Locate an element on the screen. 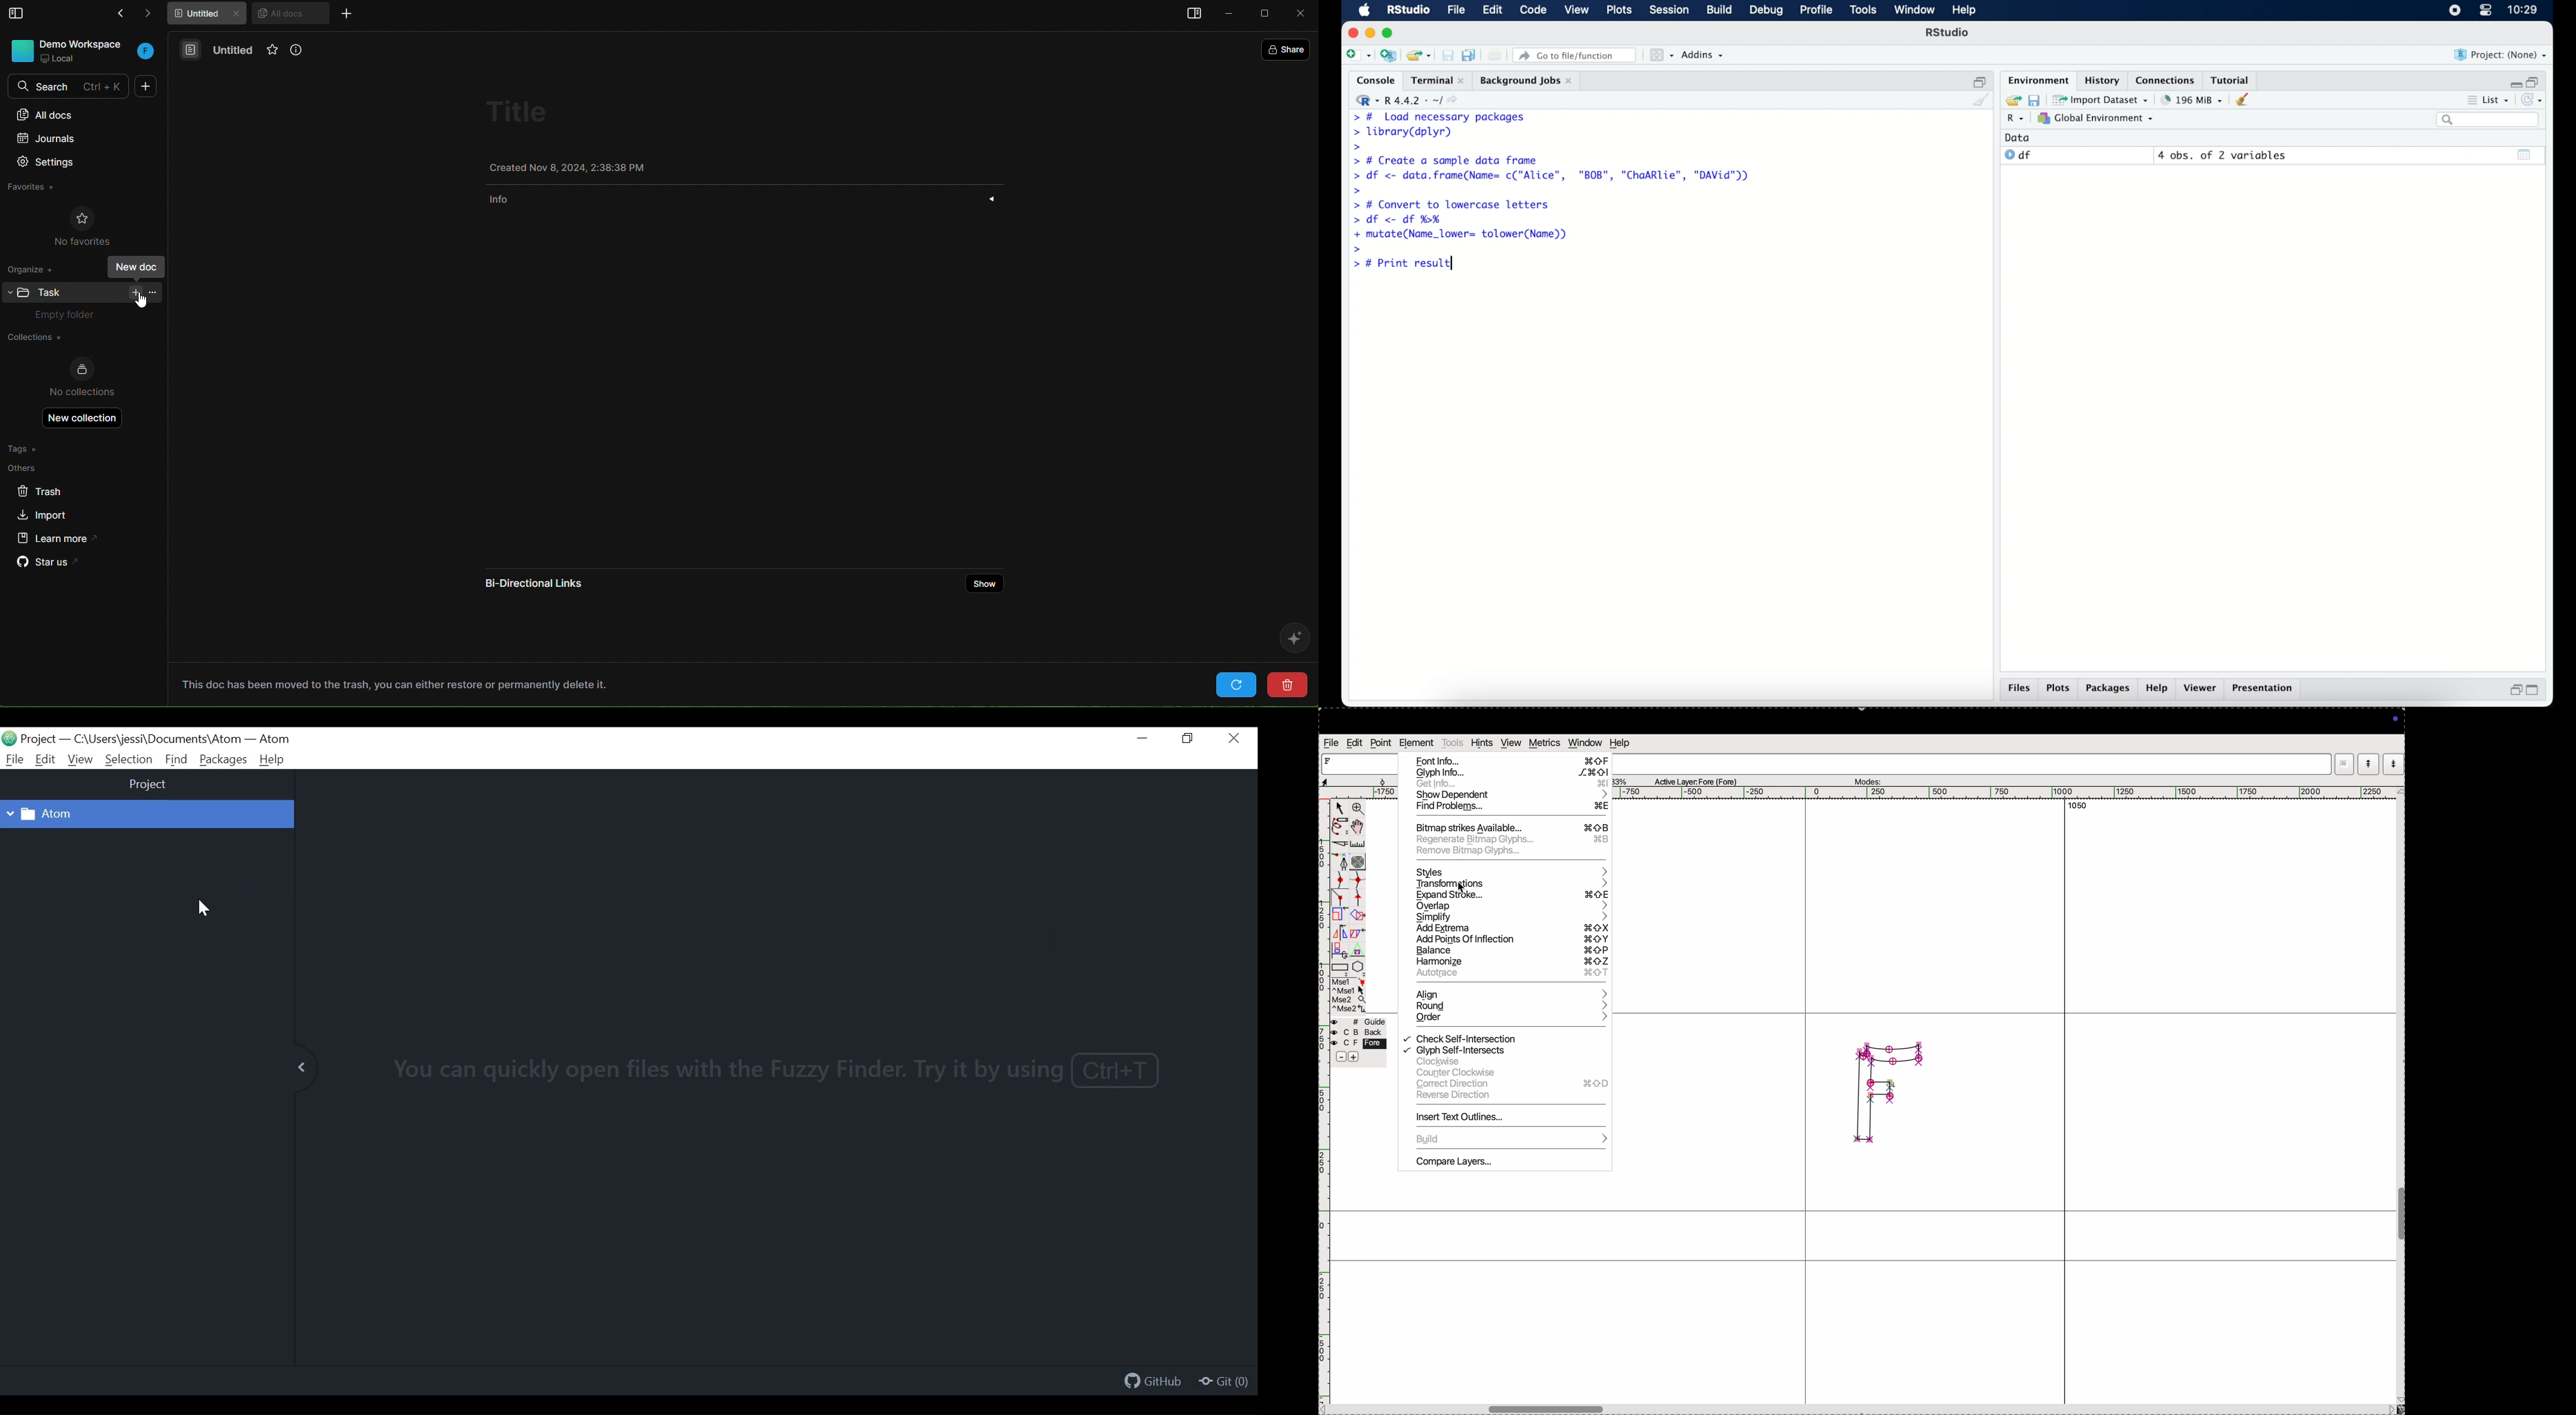 The width and height of the screenshot is (2576, 1428). files is located at coordinates (2019, 690).